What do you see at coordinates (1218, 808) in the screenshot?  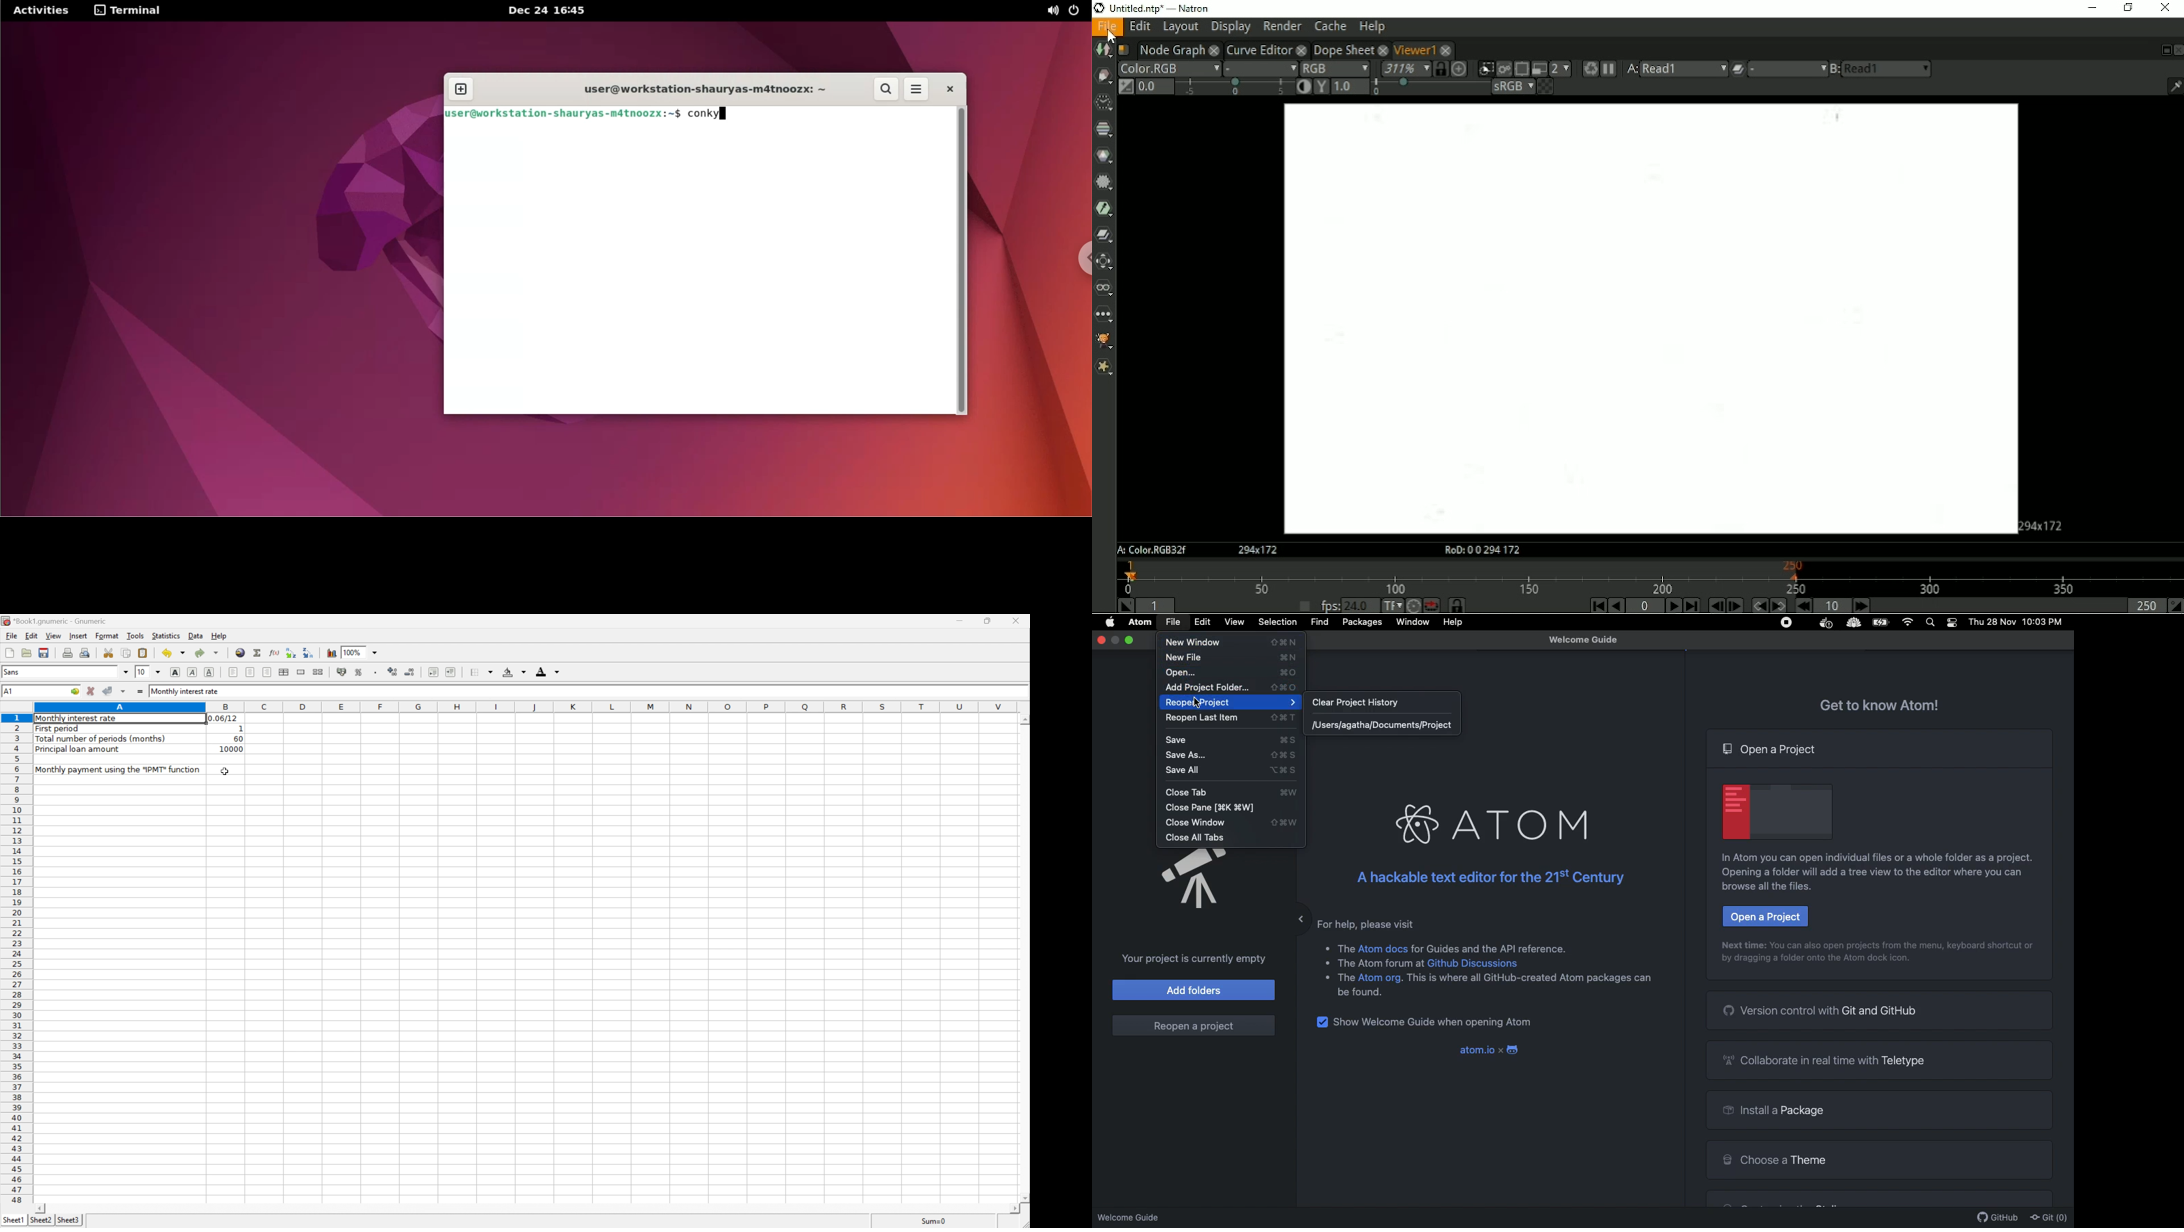 I see `Close pane` at bounding box center [1218, 808].